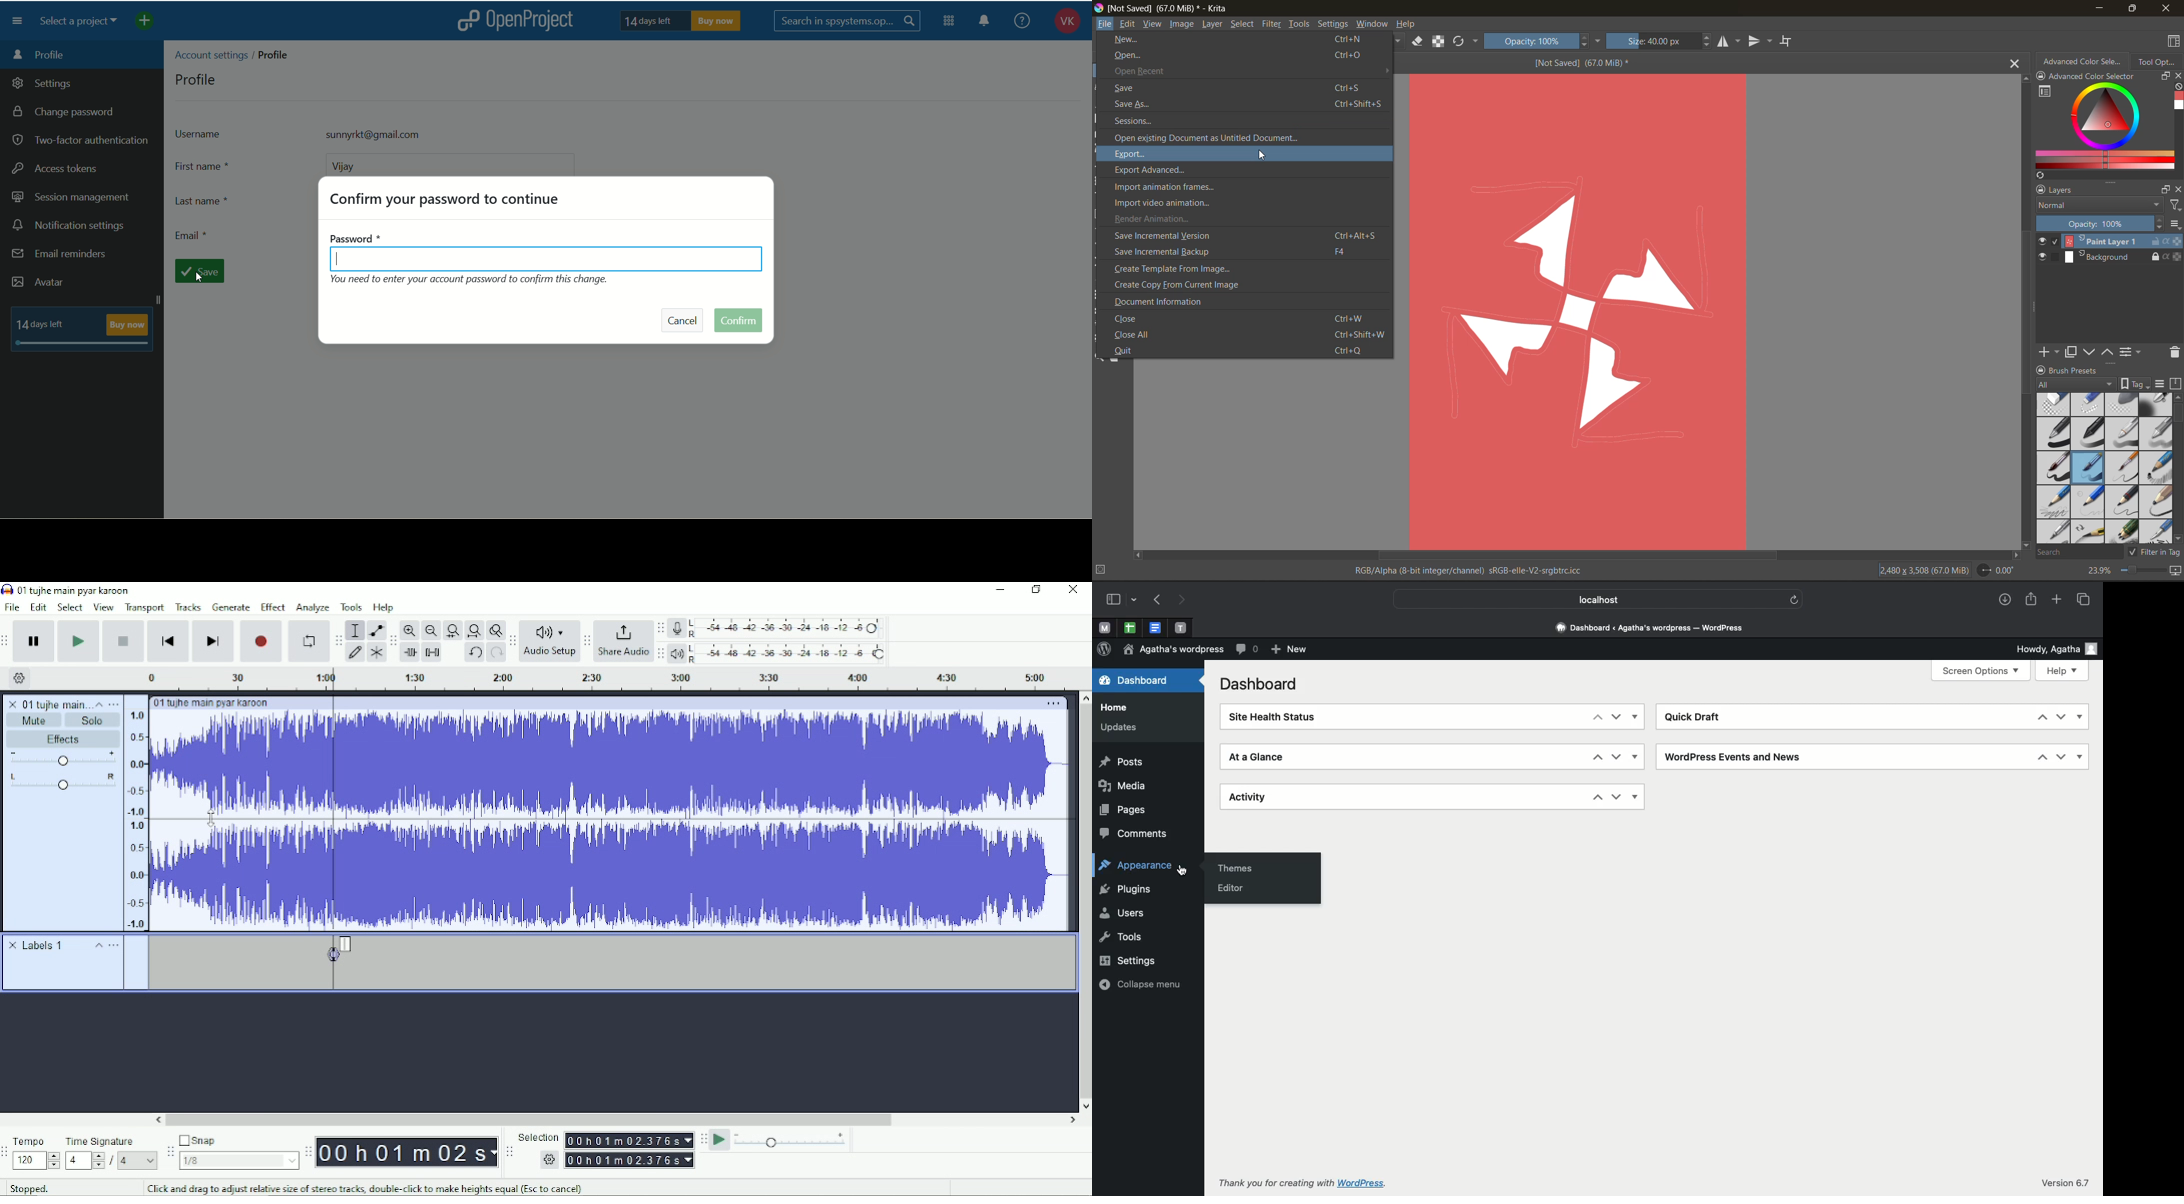  Describe the element at coordinates (467, 20) in the screenshot. I see `logo` at that location.